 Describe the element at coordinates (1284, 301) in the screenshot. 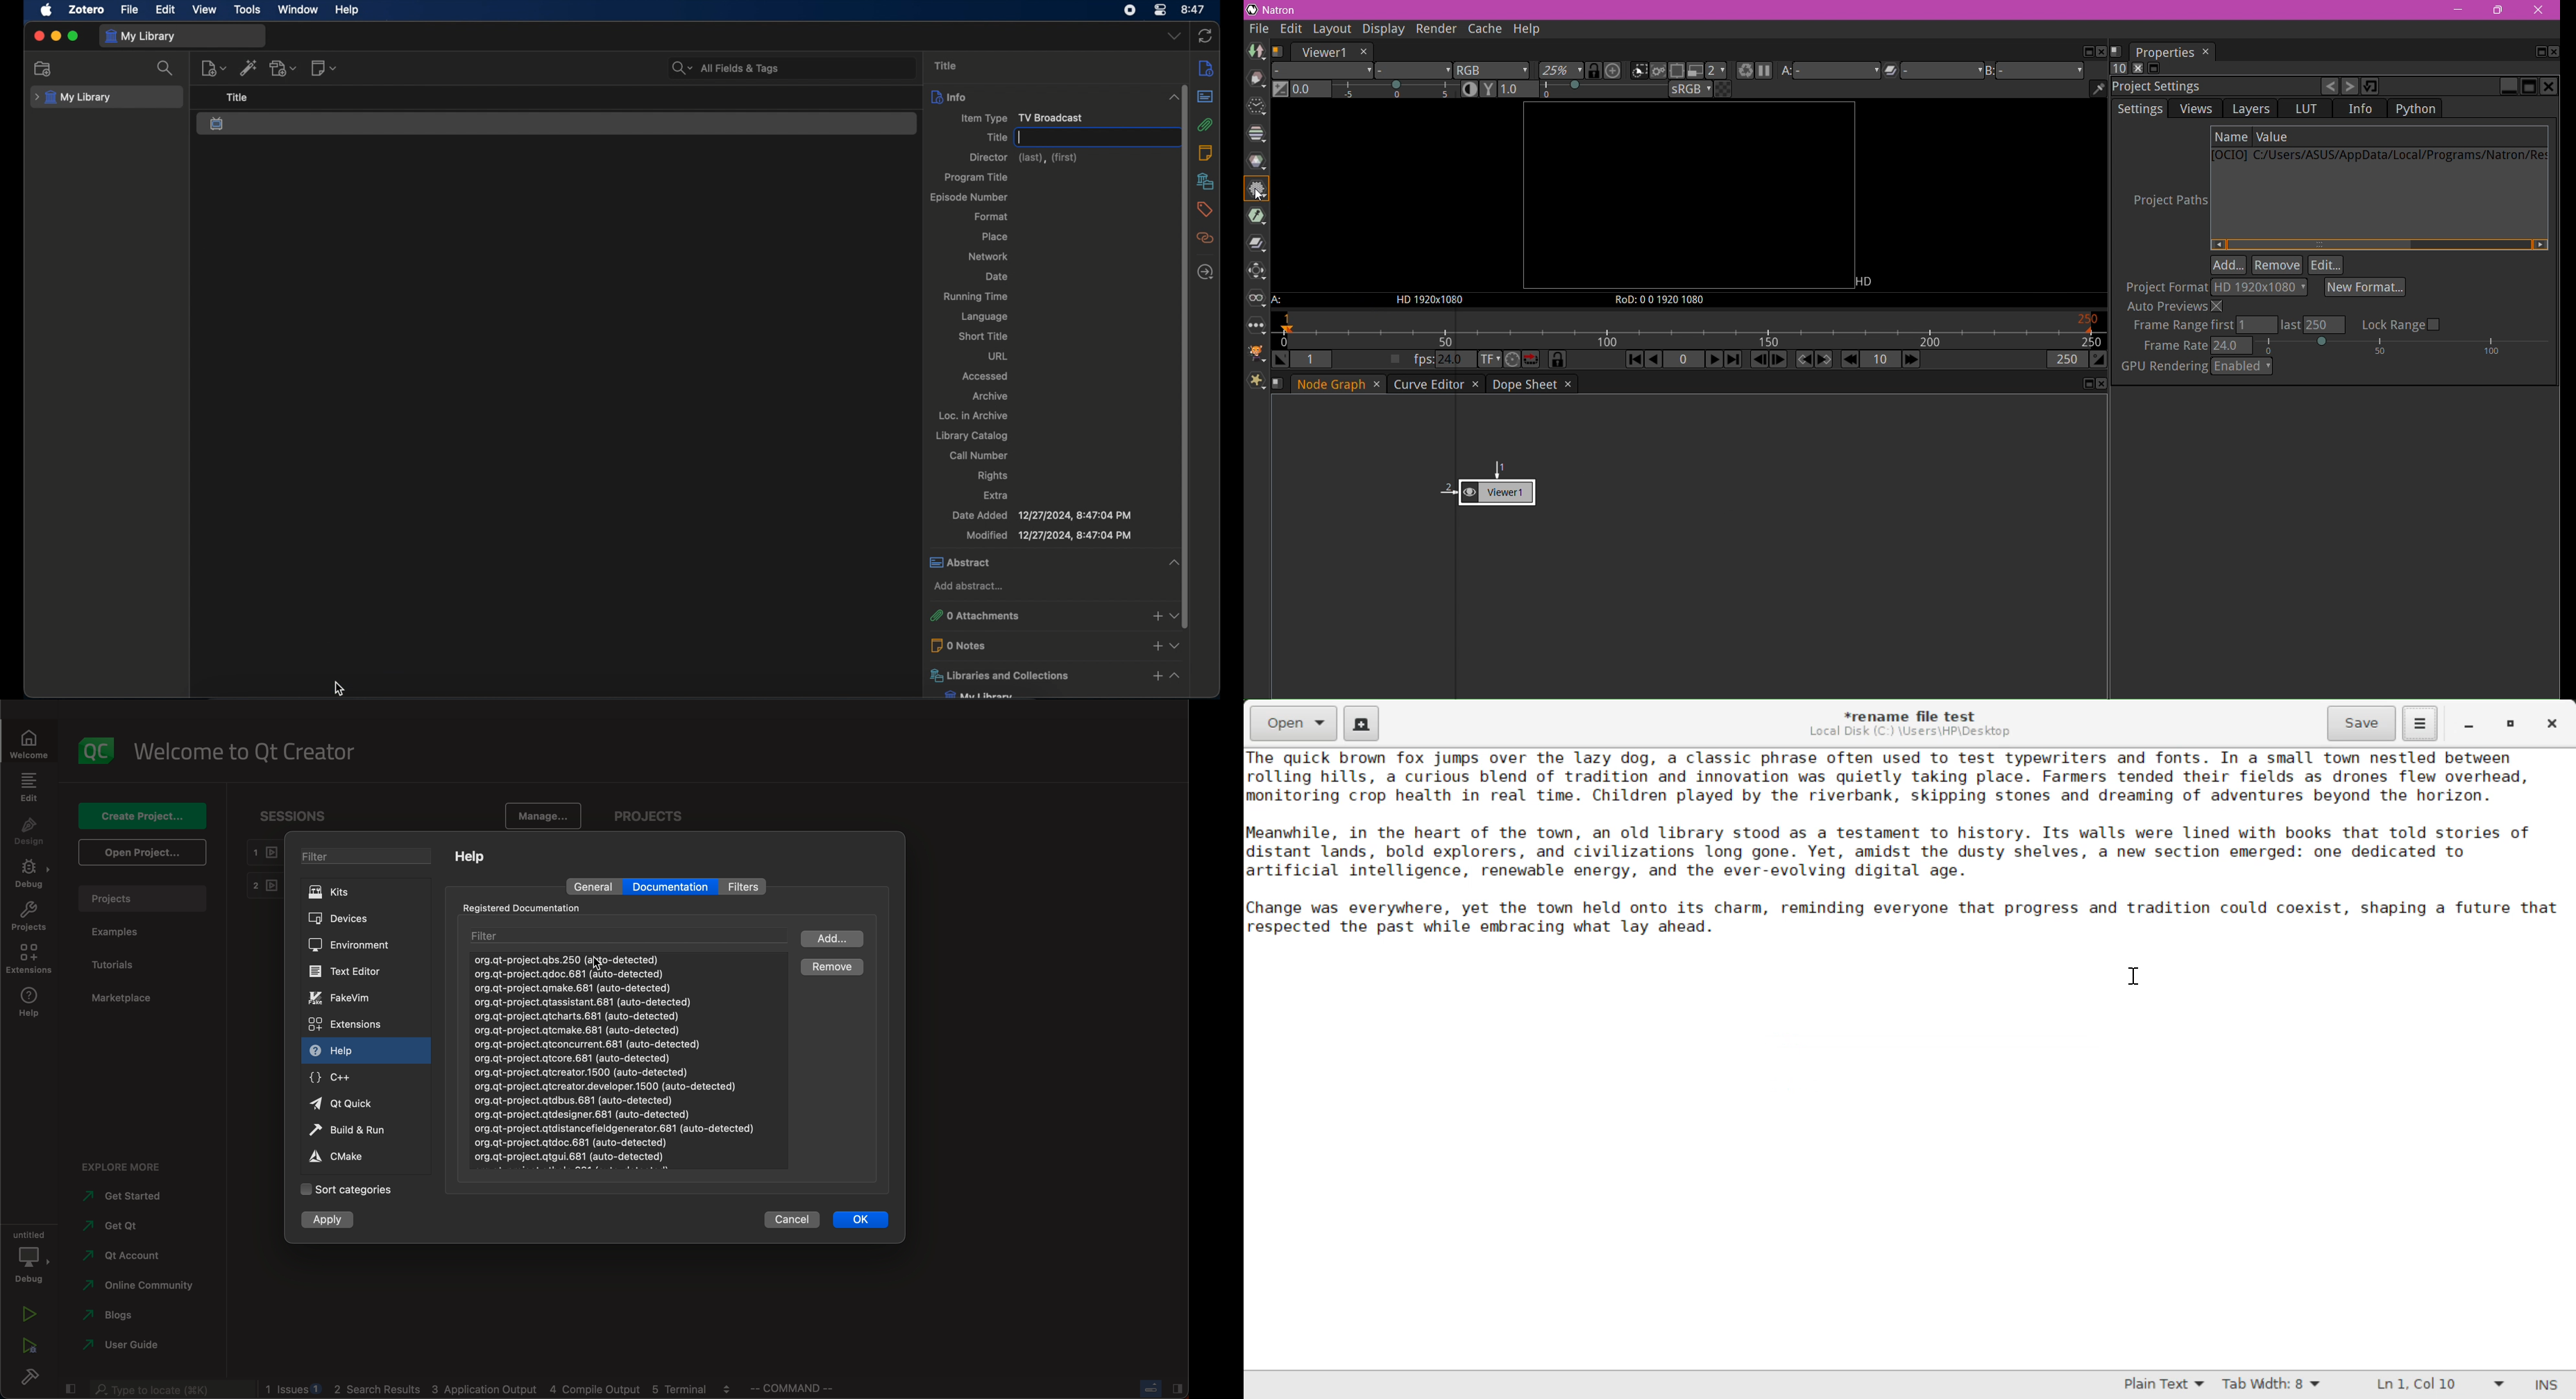

I see `Viewer Input A` at that location.